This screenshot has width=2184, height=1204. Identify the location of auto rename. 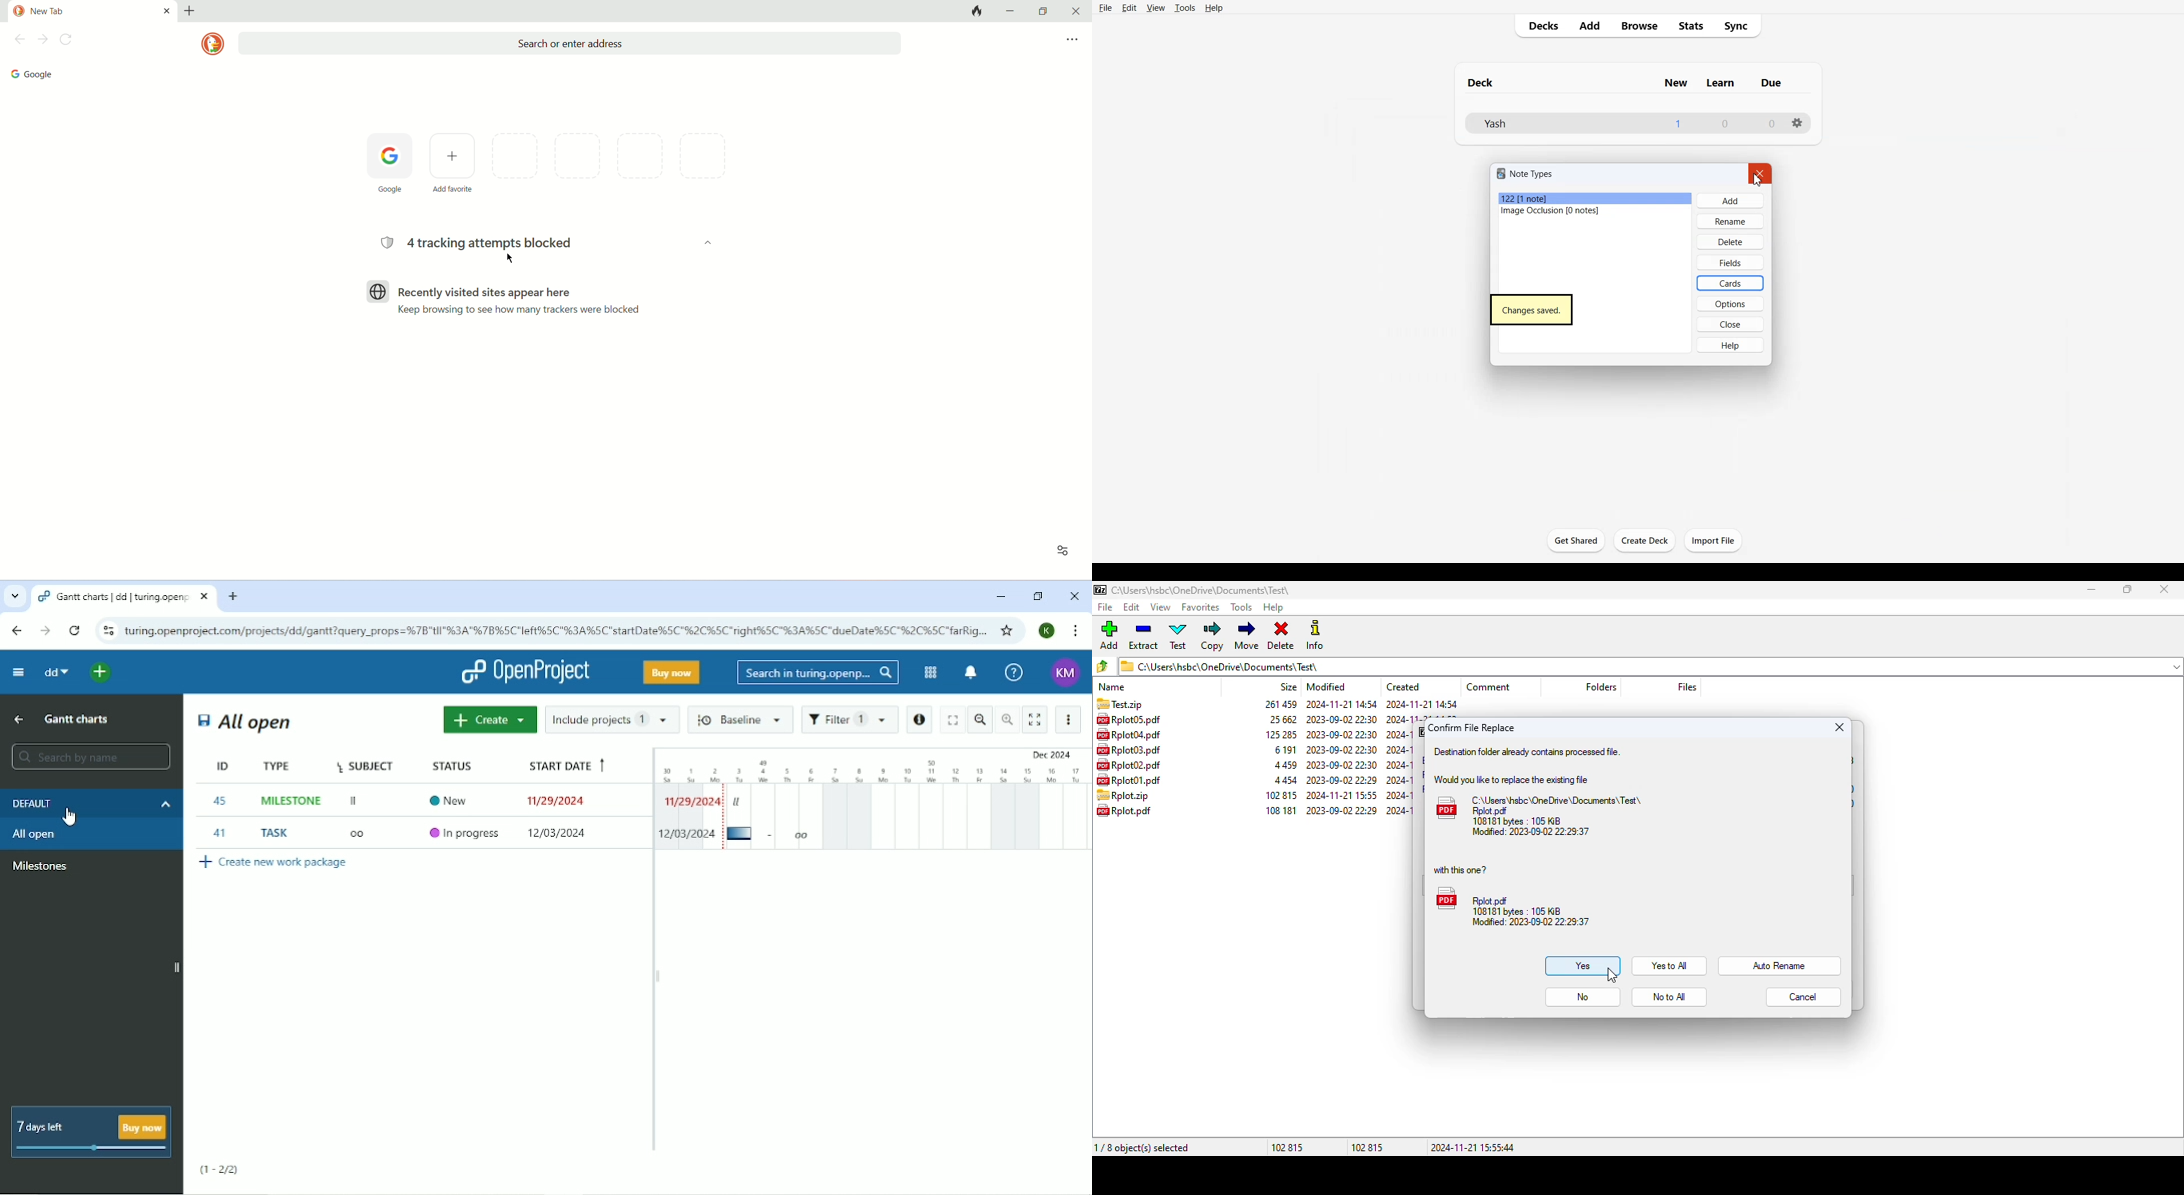
(1780, 966).